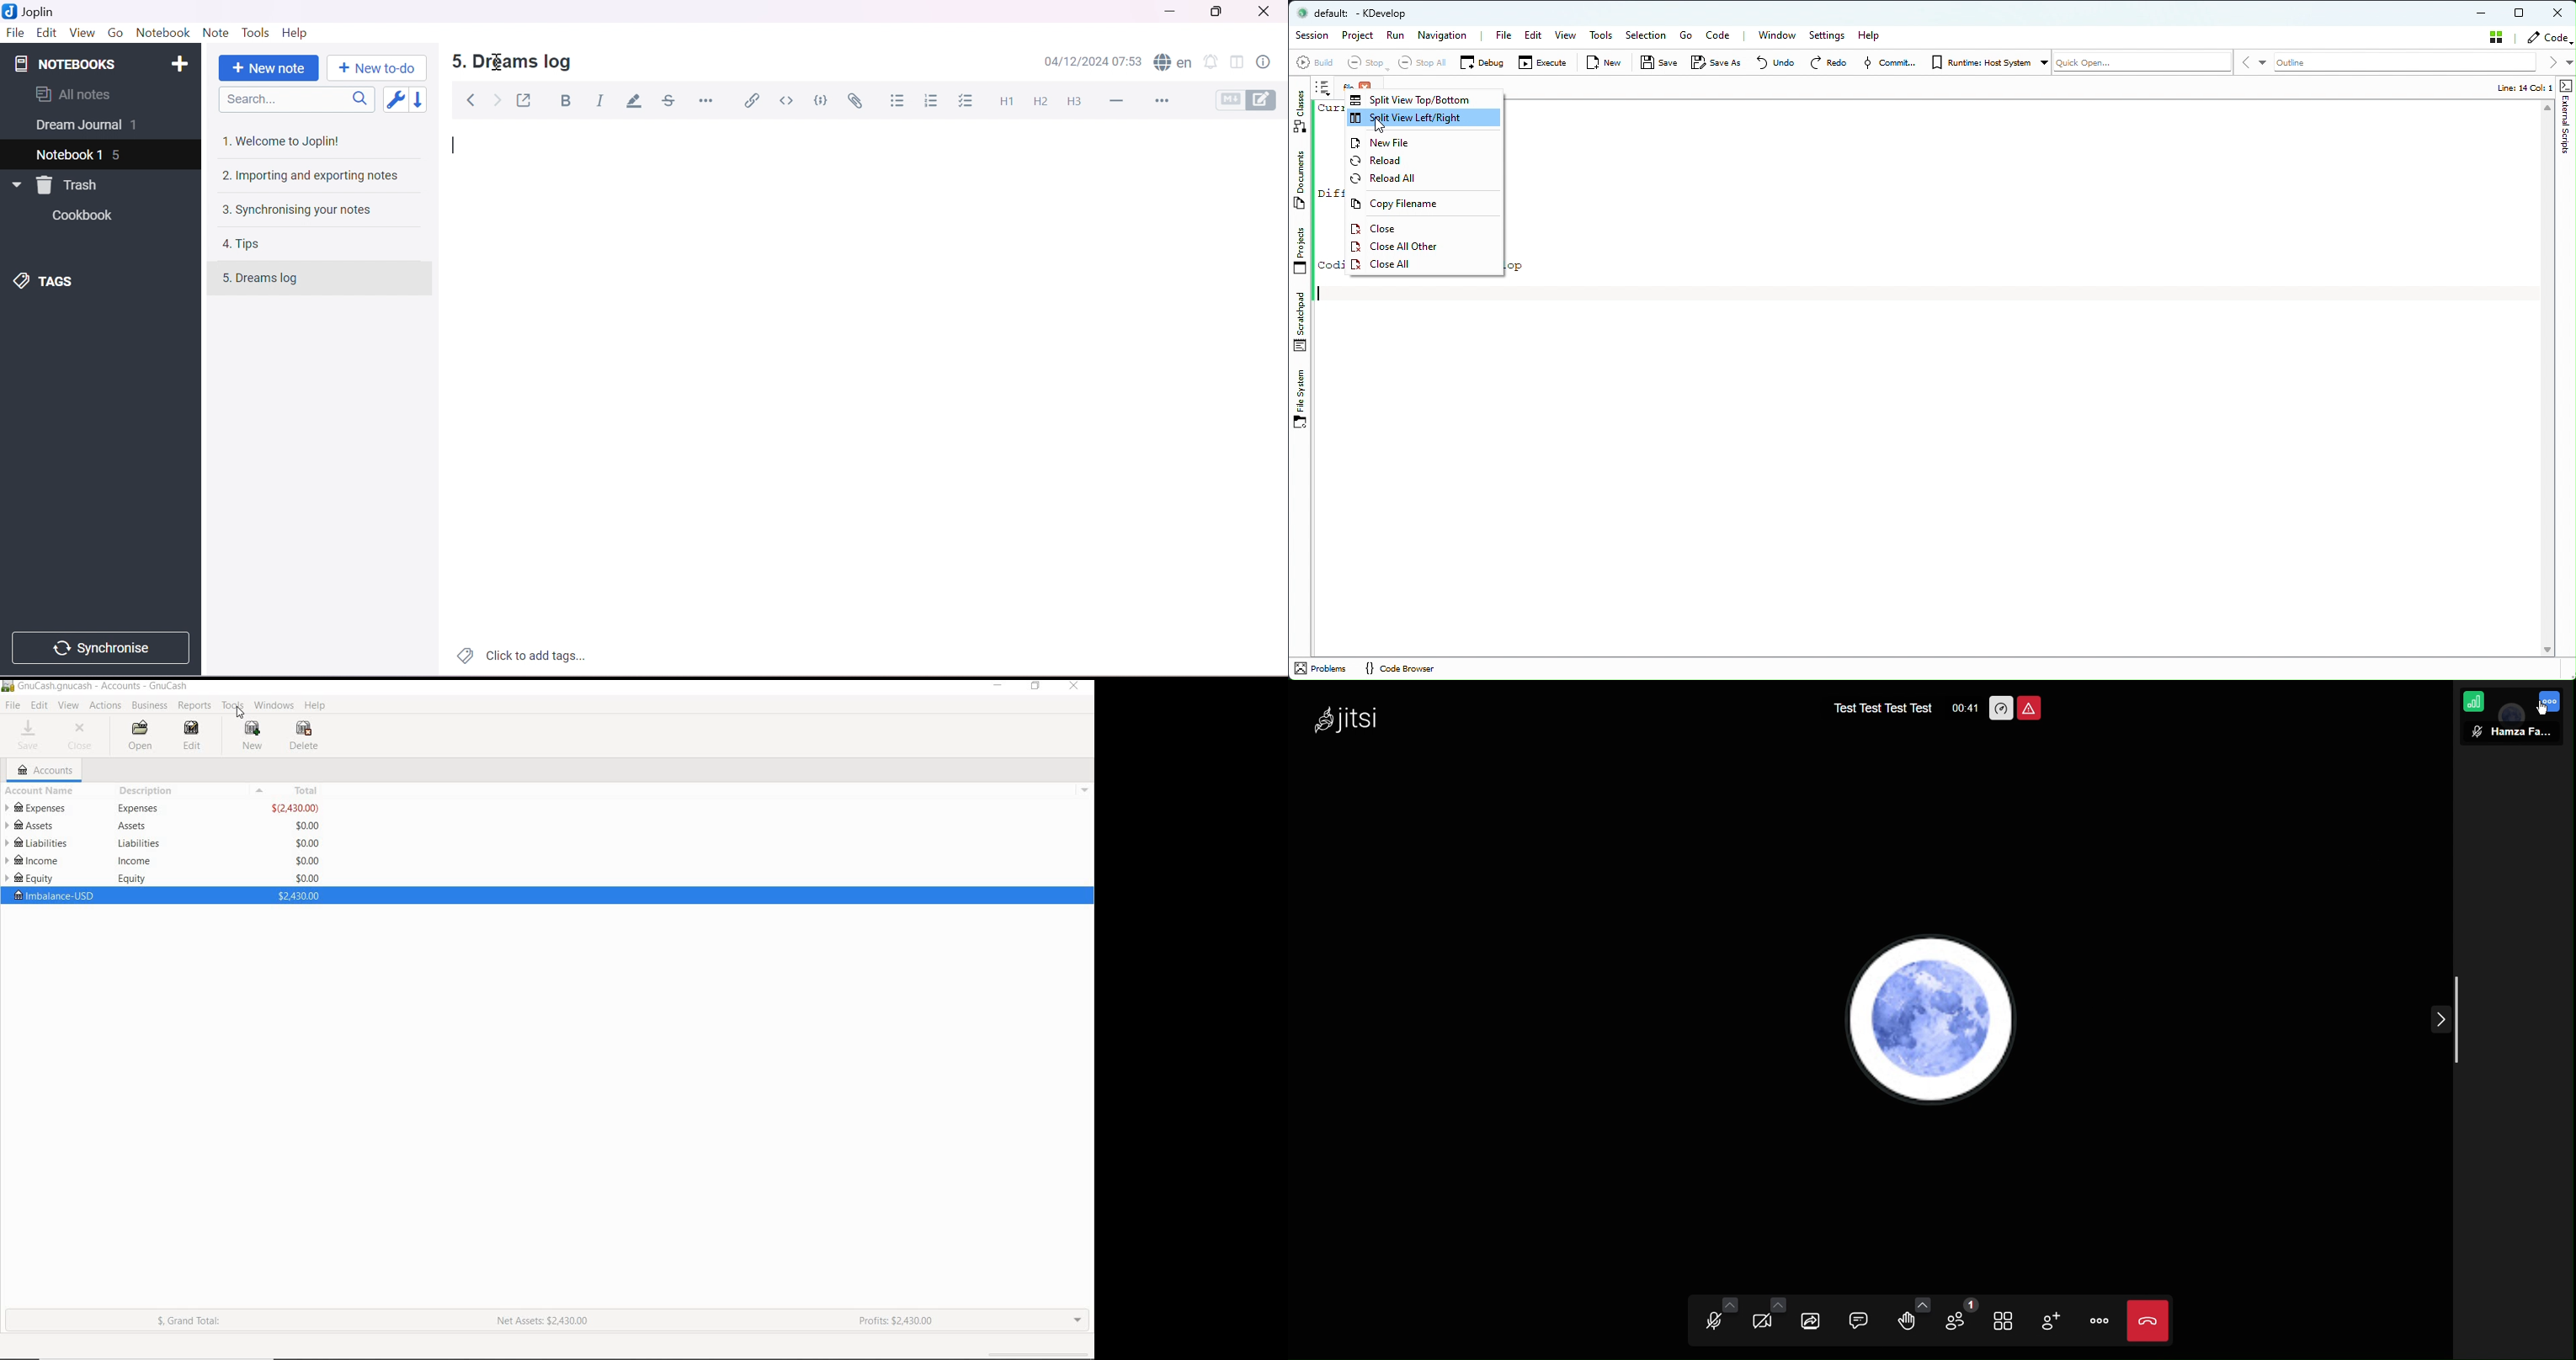  I want to click on OPEN, so click(141, 736).